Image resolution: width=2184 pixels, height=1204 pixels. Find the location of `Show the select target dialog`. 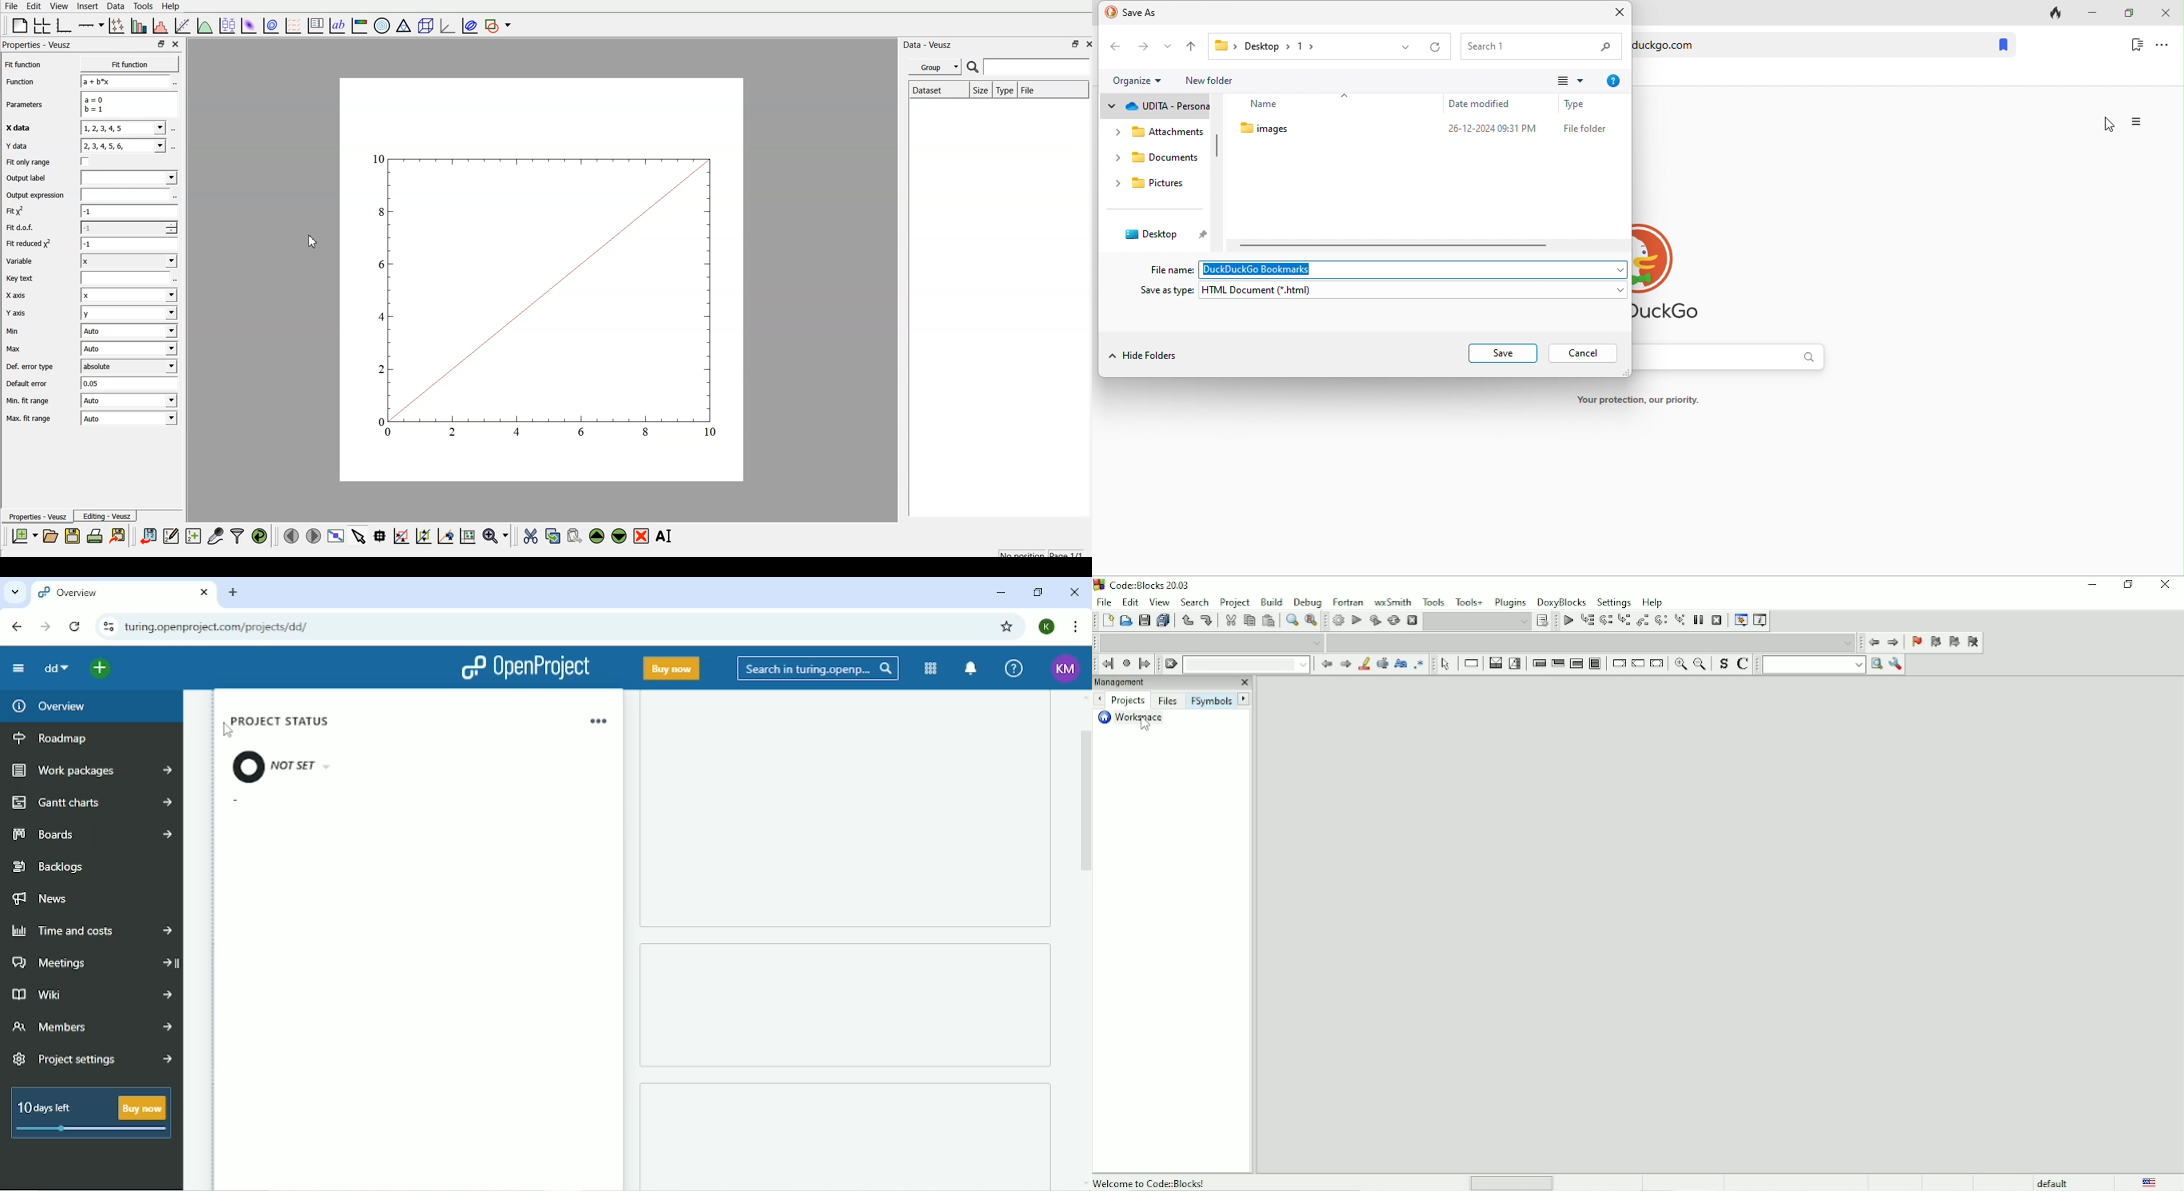

Show the select target dialog is located at coordinates (1543, 621).